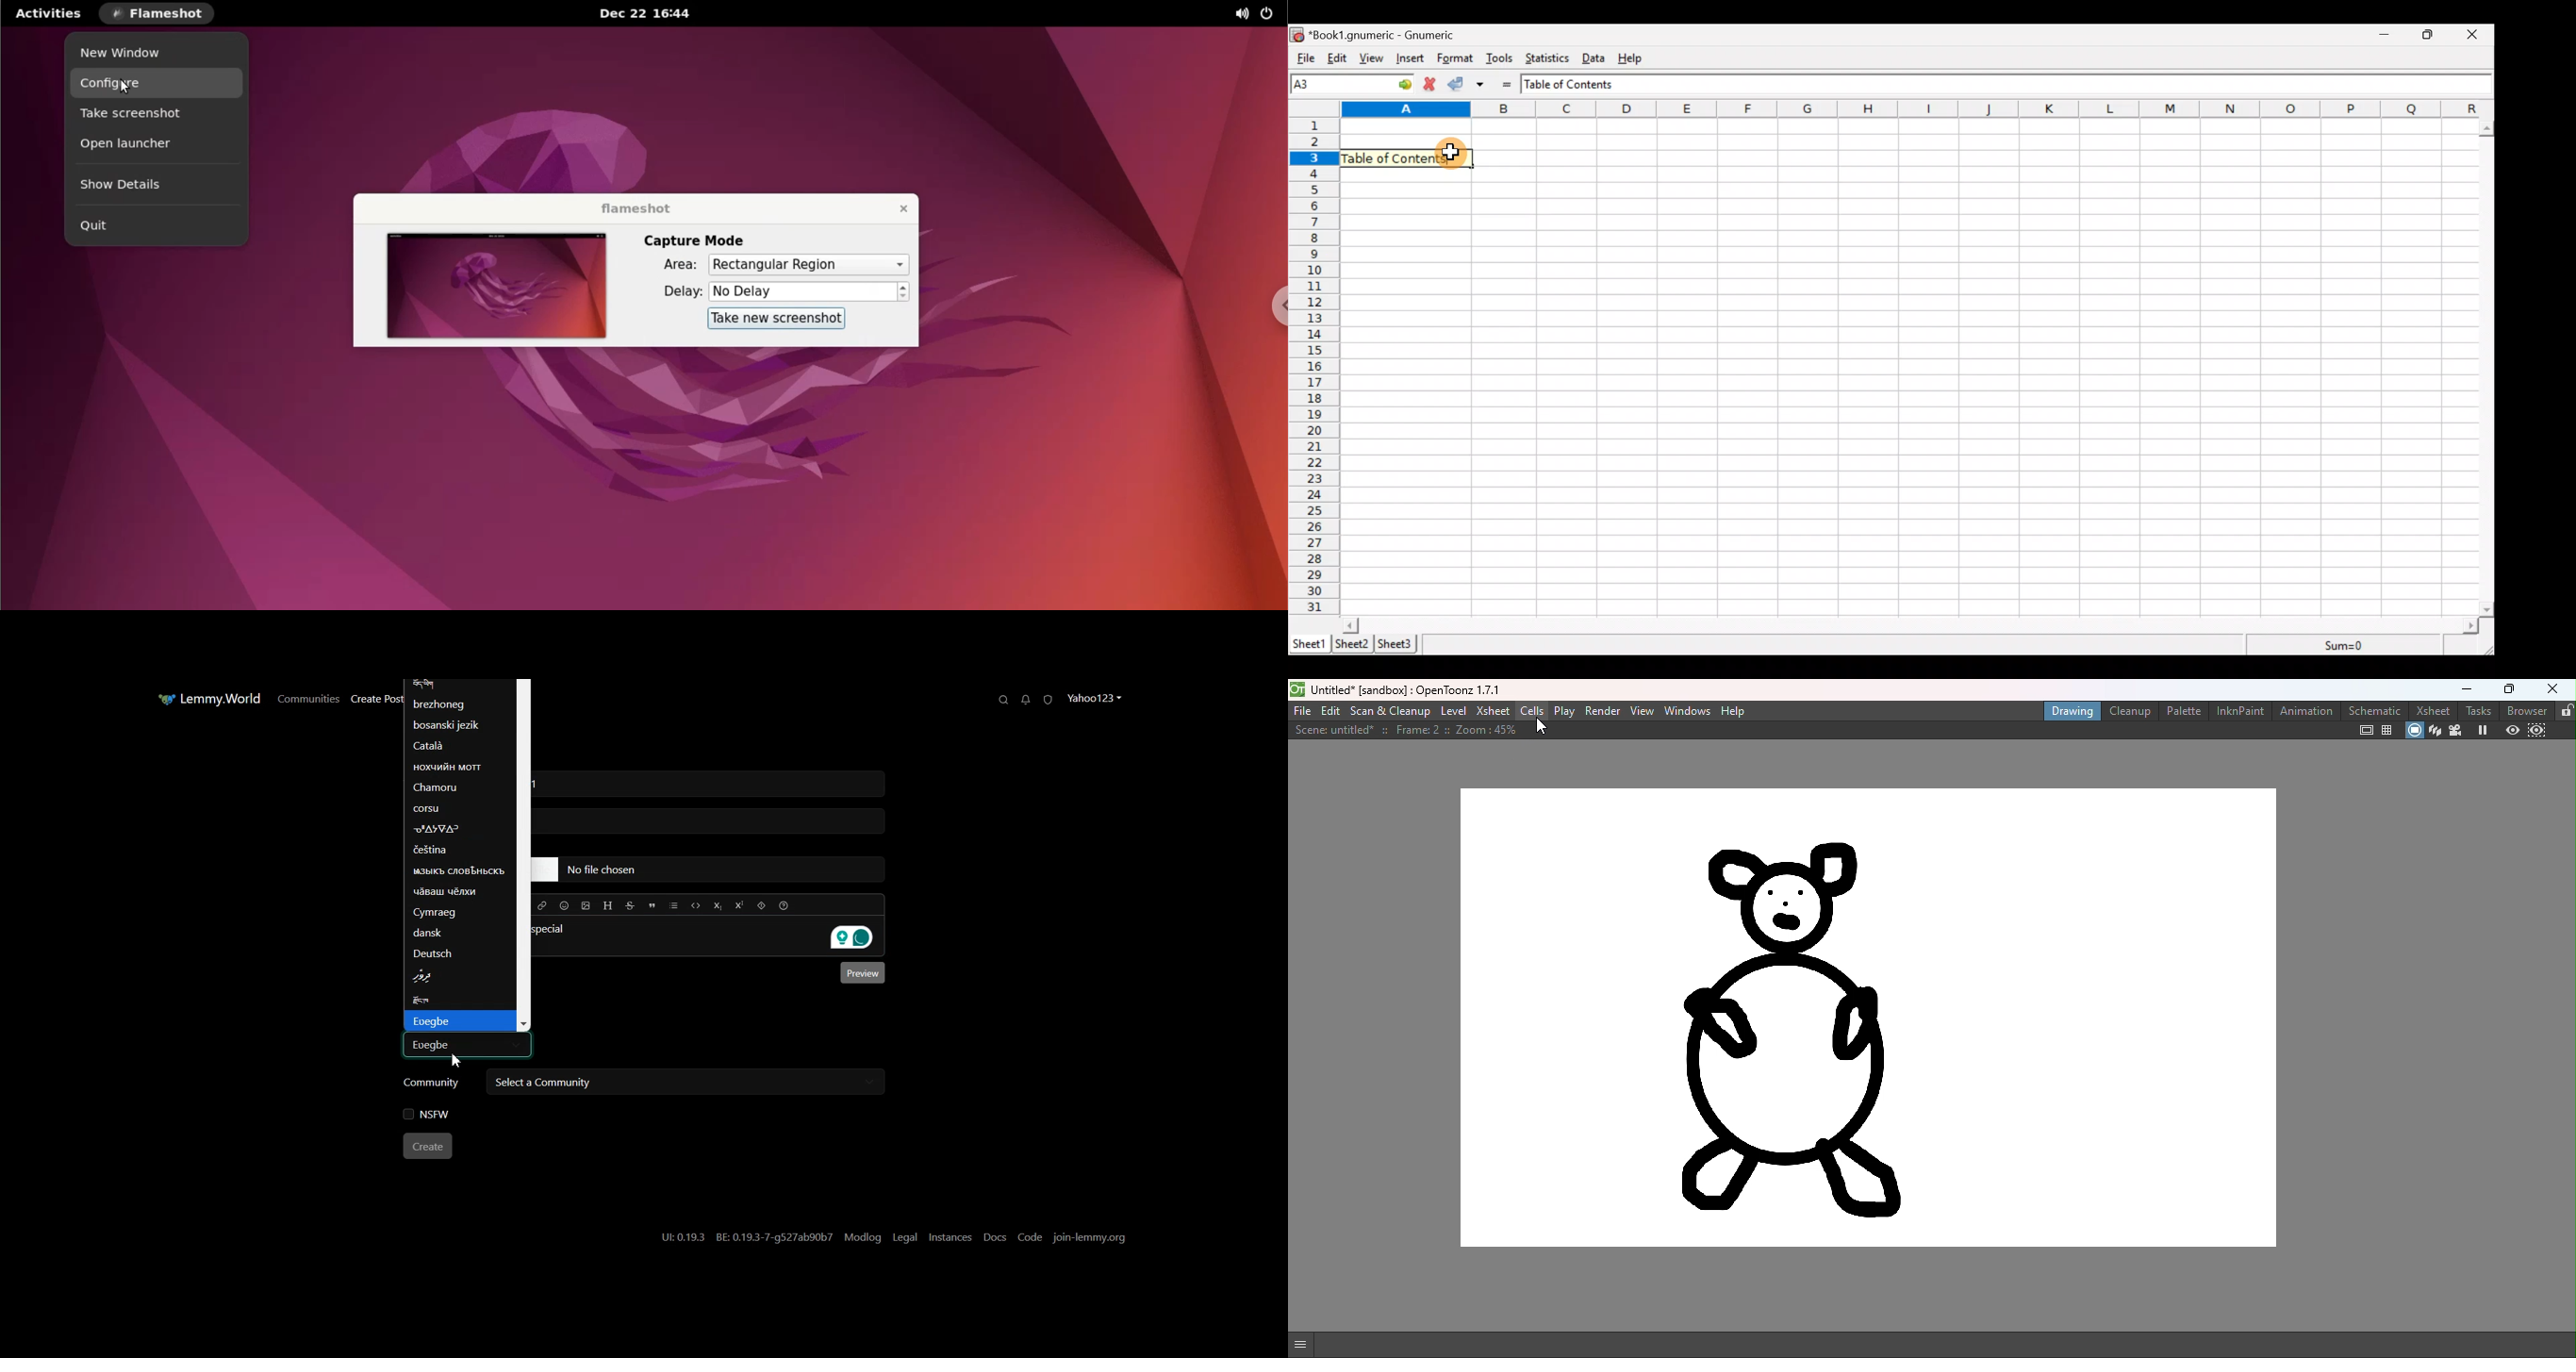 This screenshot has width=2576, height=1372. What do you see at coordinates (1643, 712) in the screenshot?
I see `View` at bounding box center [1643, 712].